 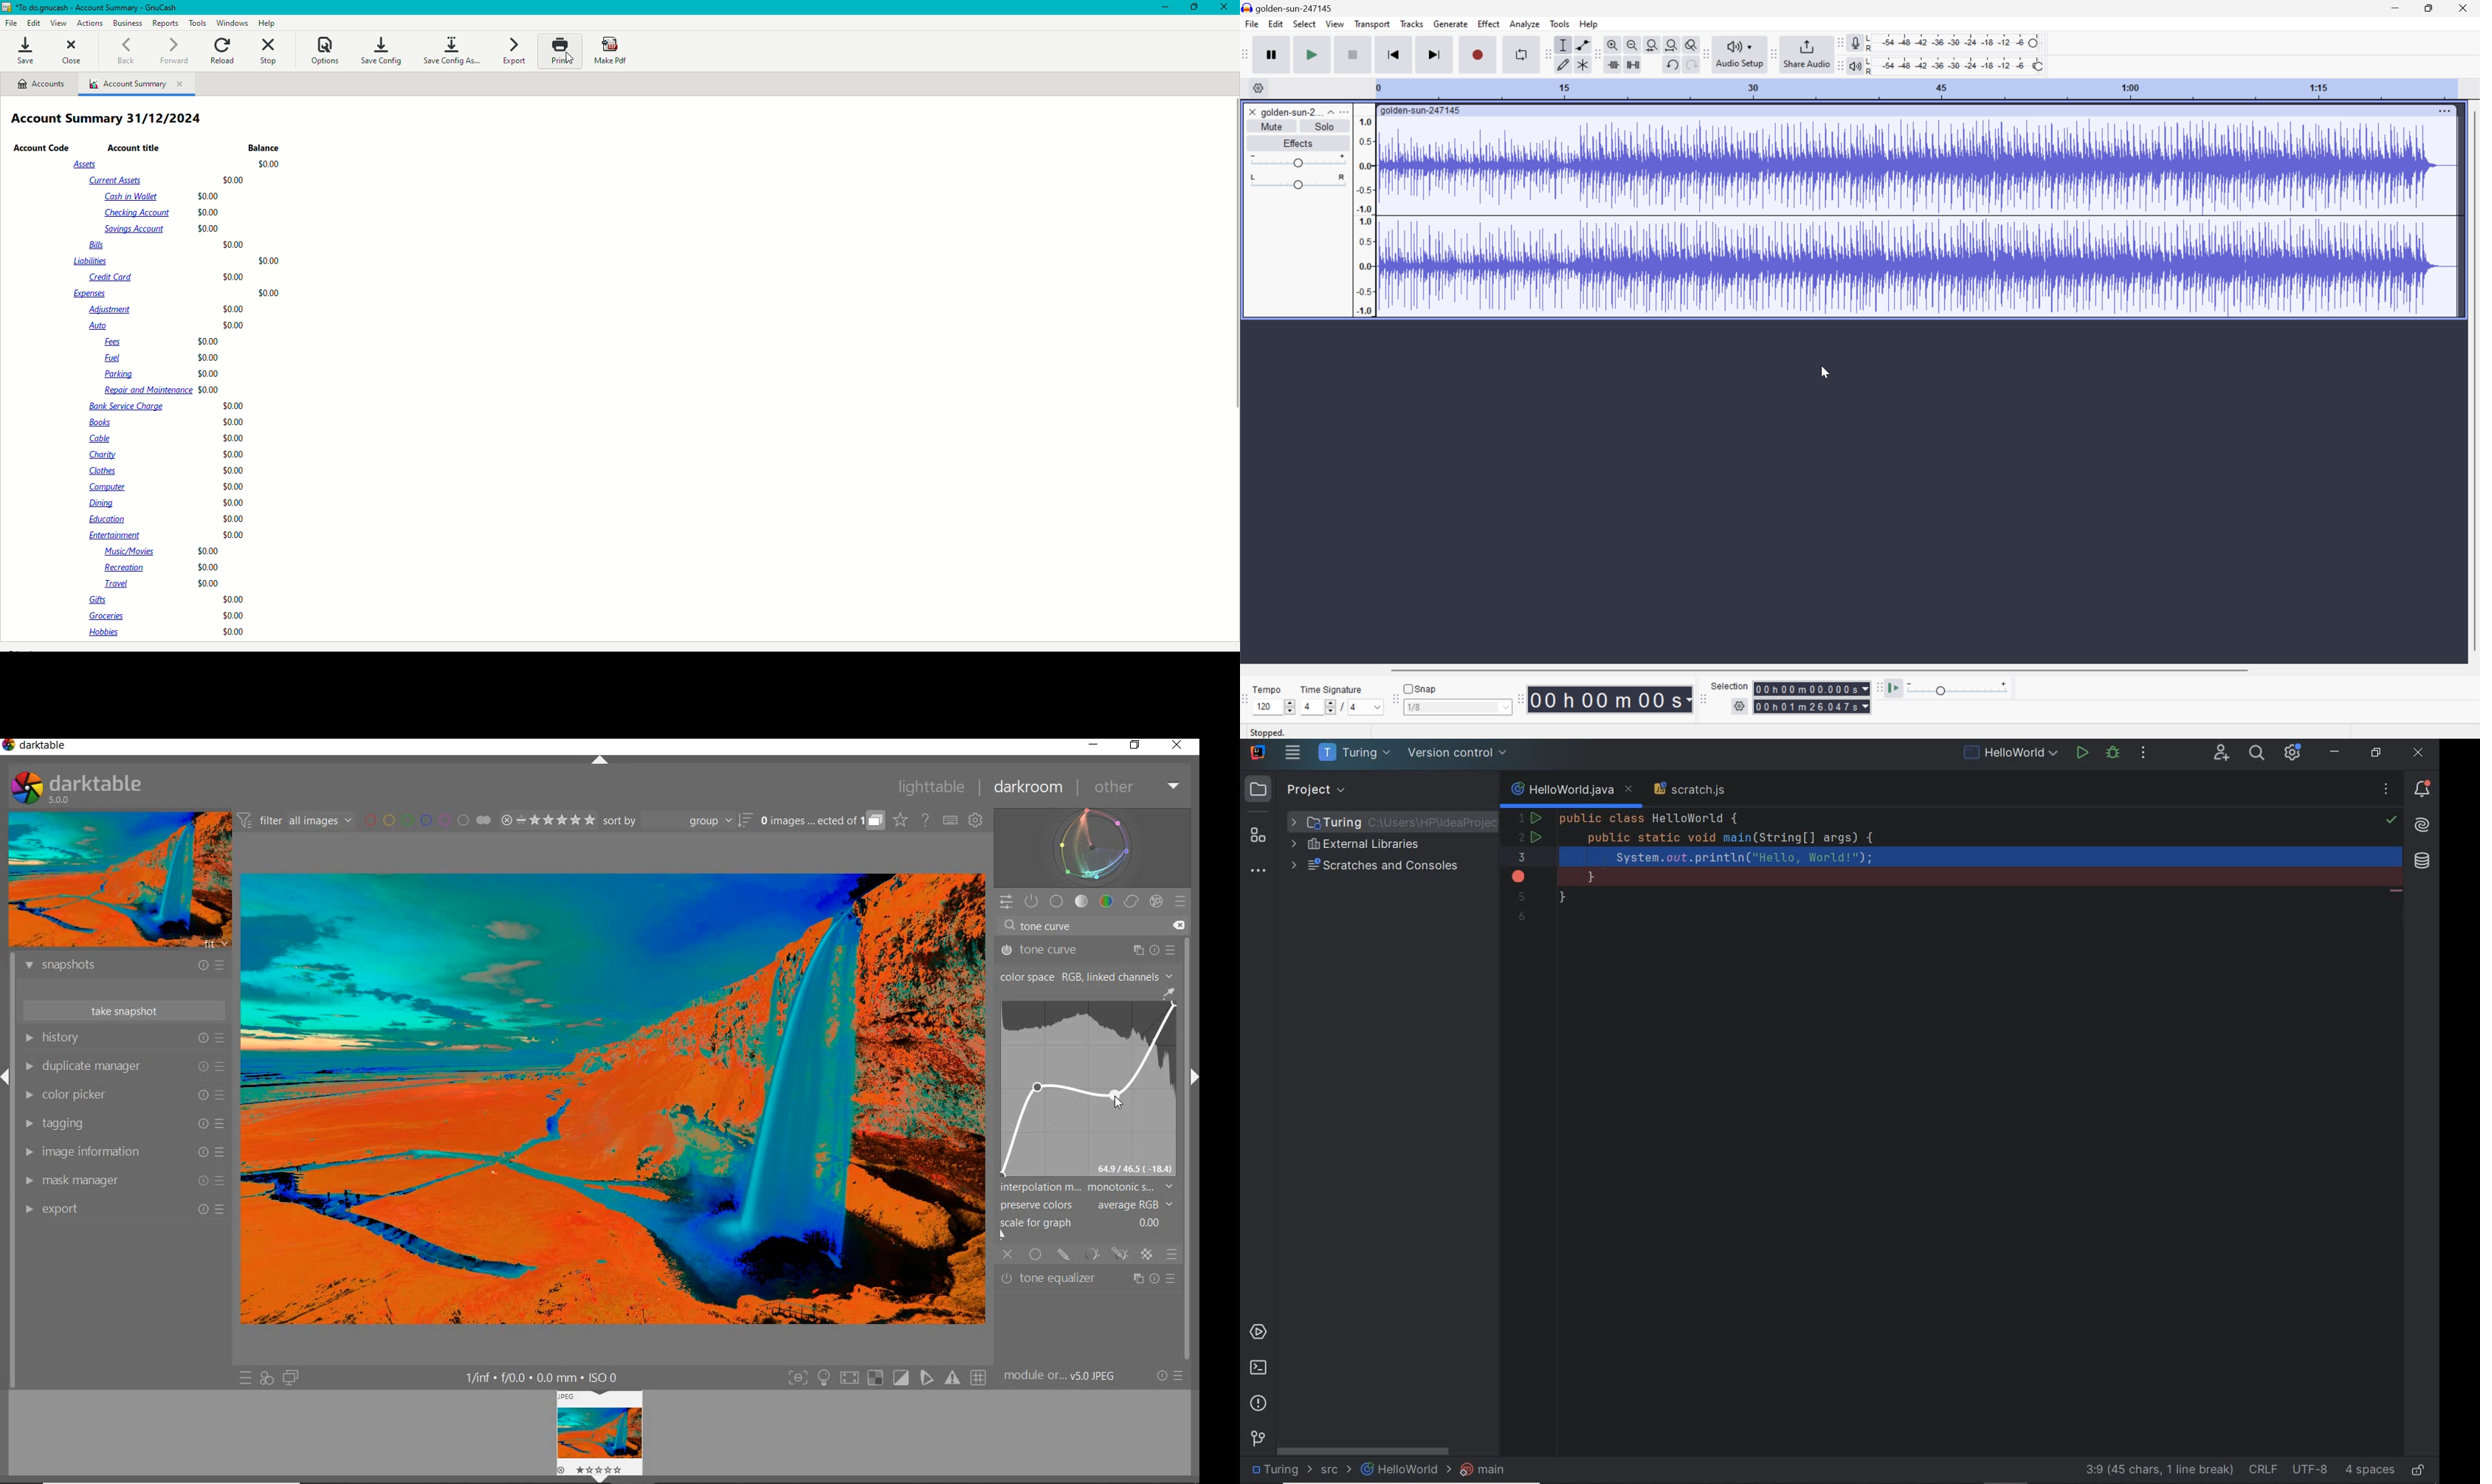 I want to click on QUICK ACCESS PANEL, so click(x=1006, y=902).